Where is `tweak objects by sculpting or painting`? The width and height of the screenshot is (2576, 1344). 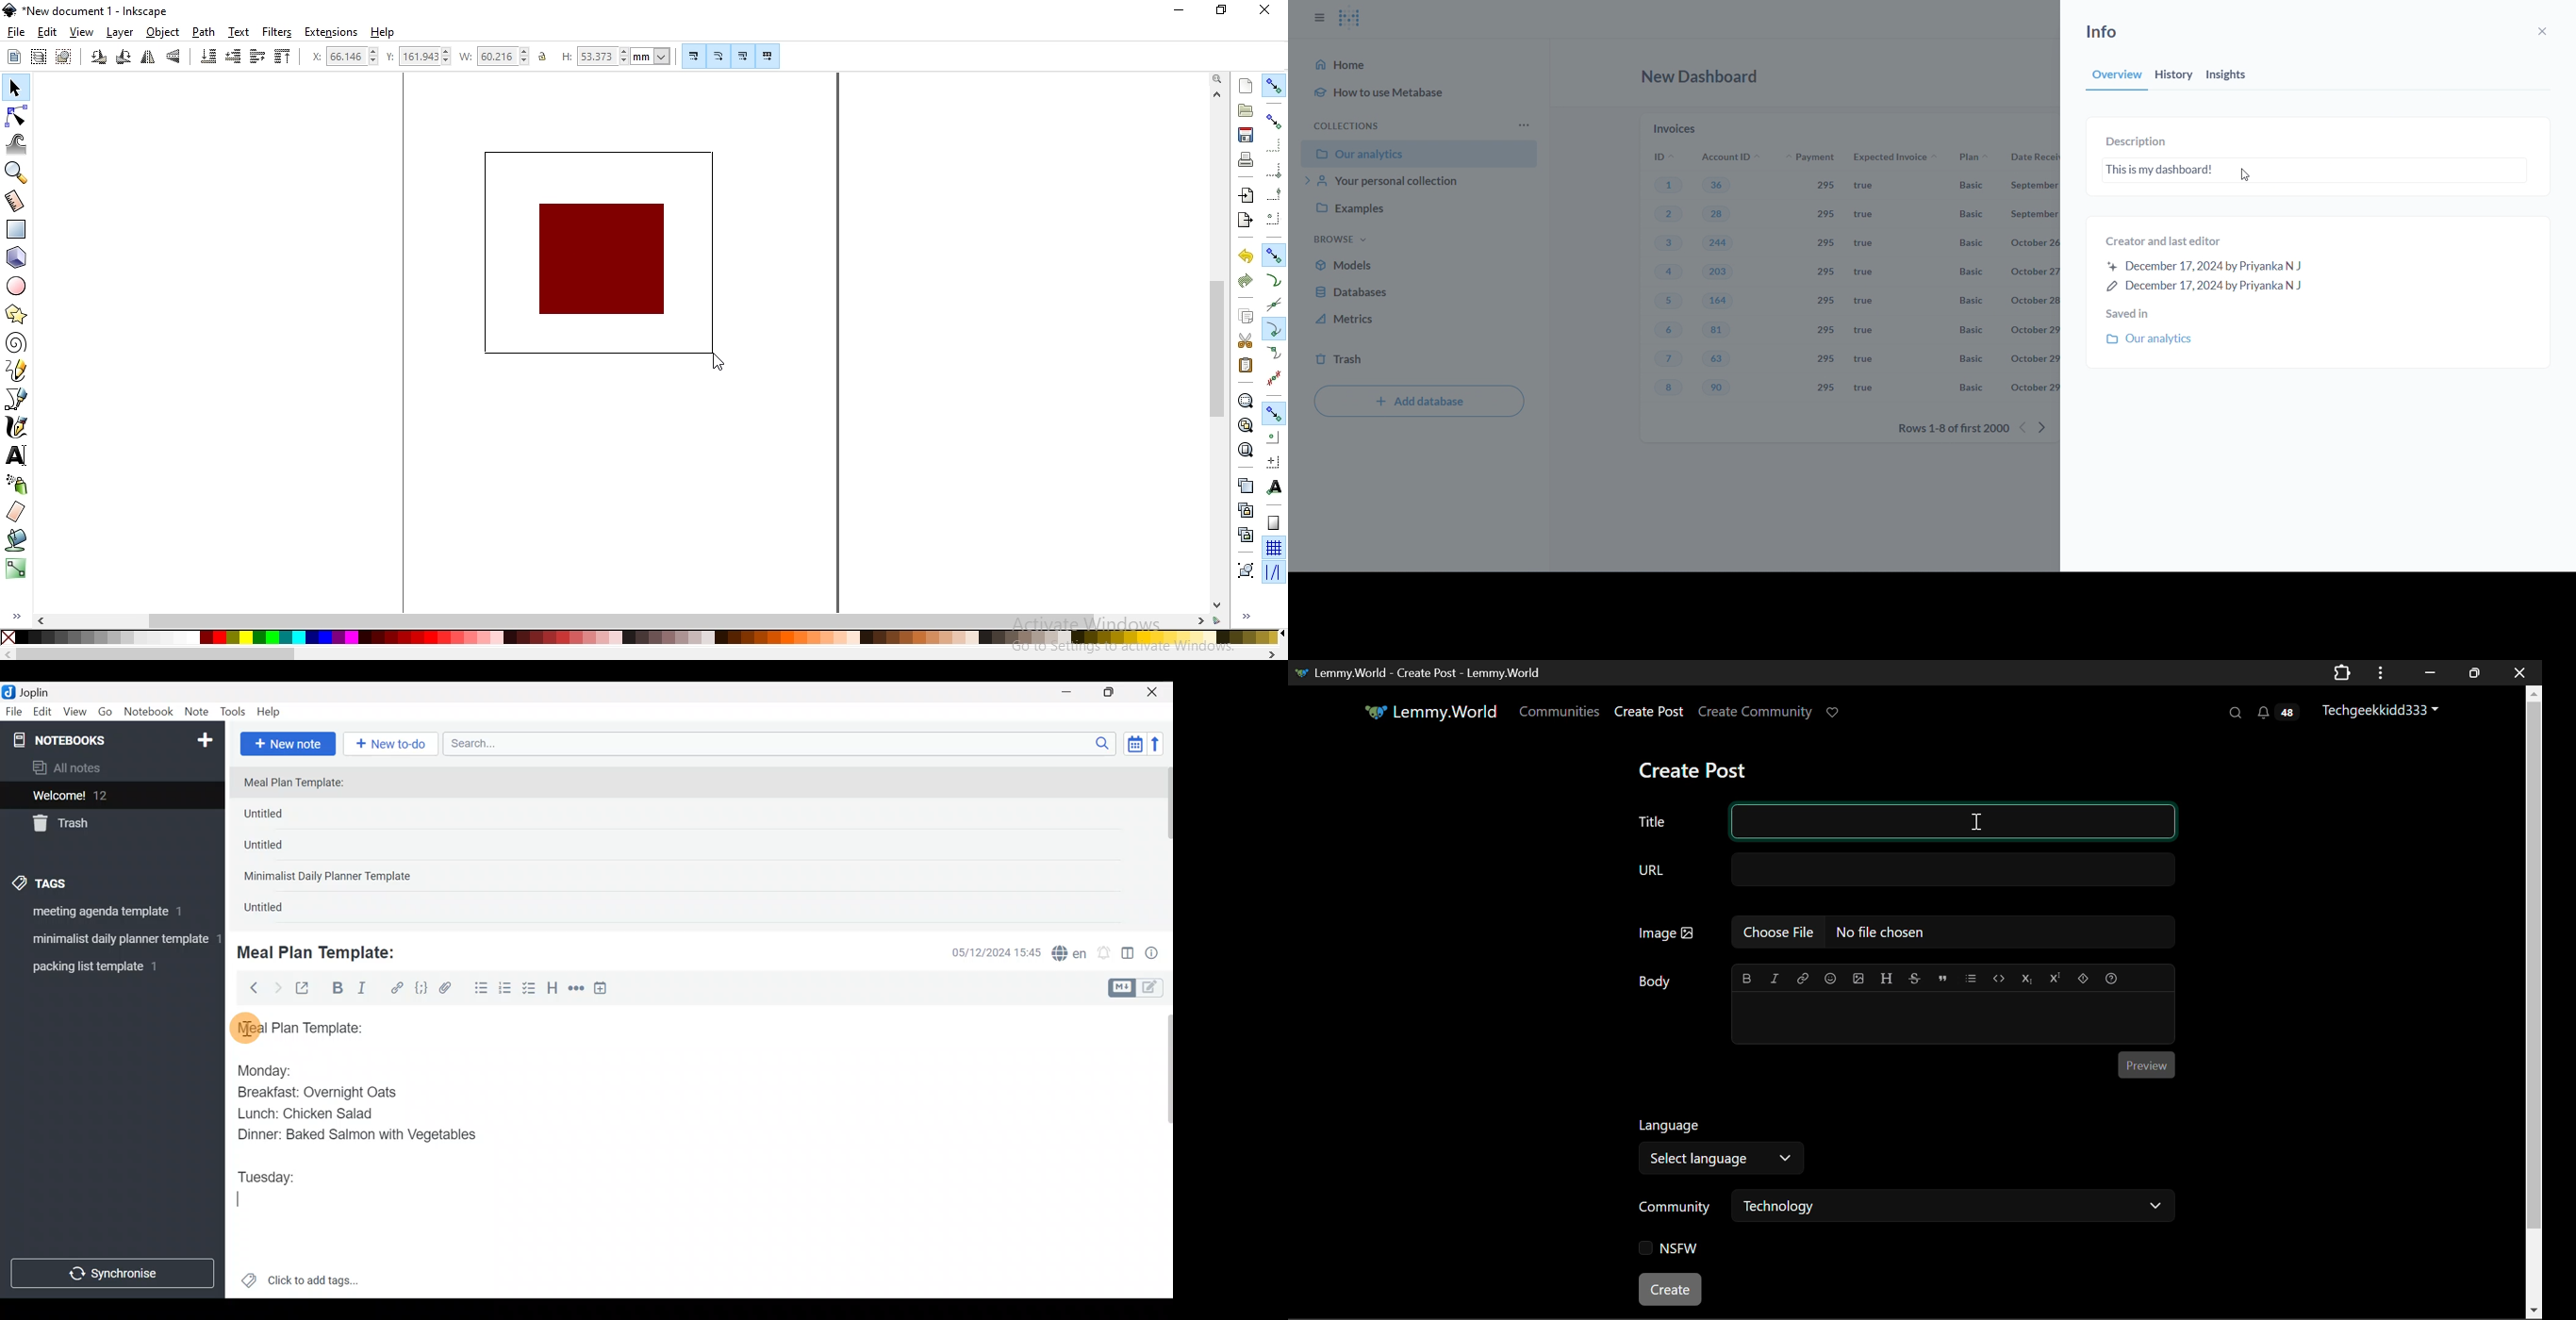 tweak objects by sculpting or painting is located at coordinates (19, 143).